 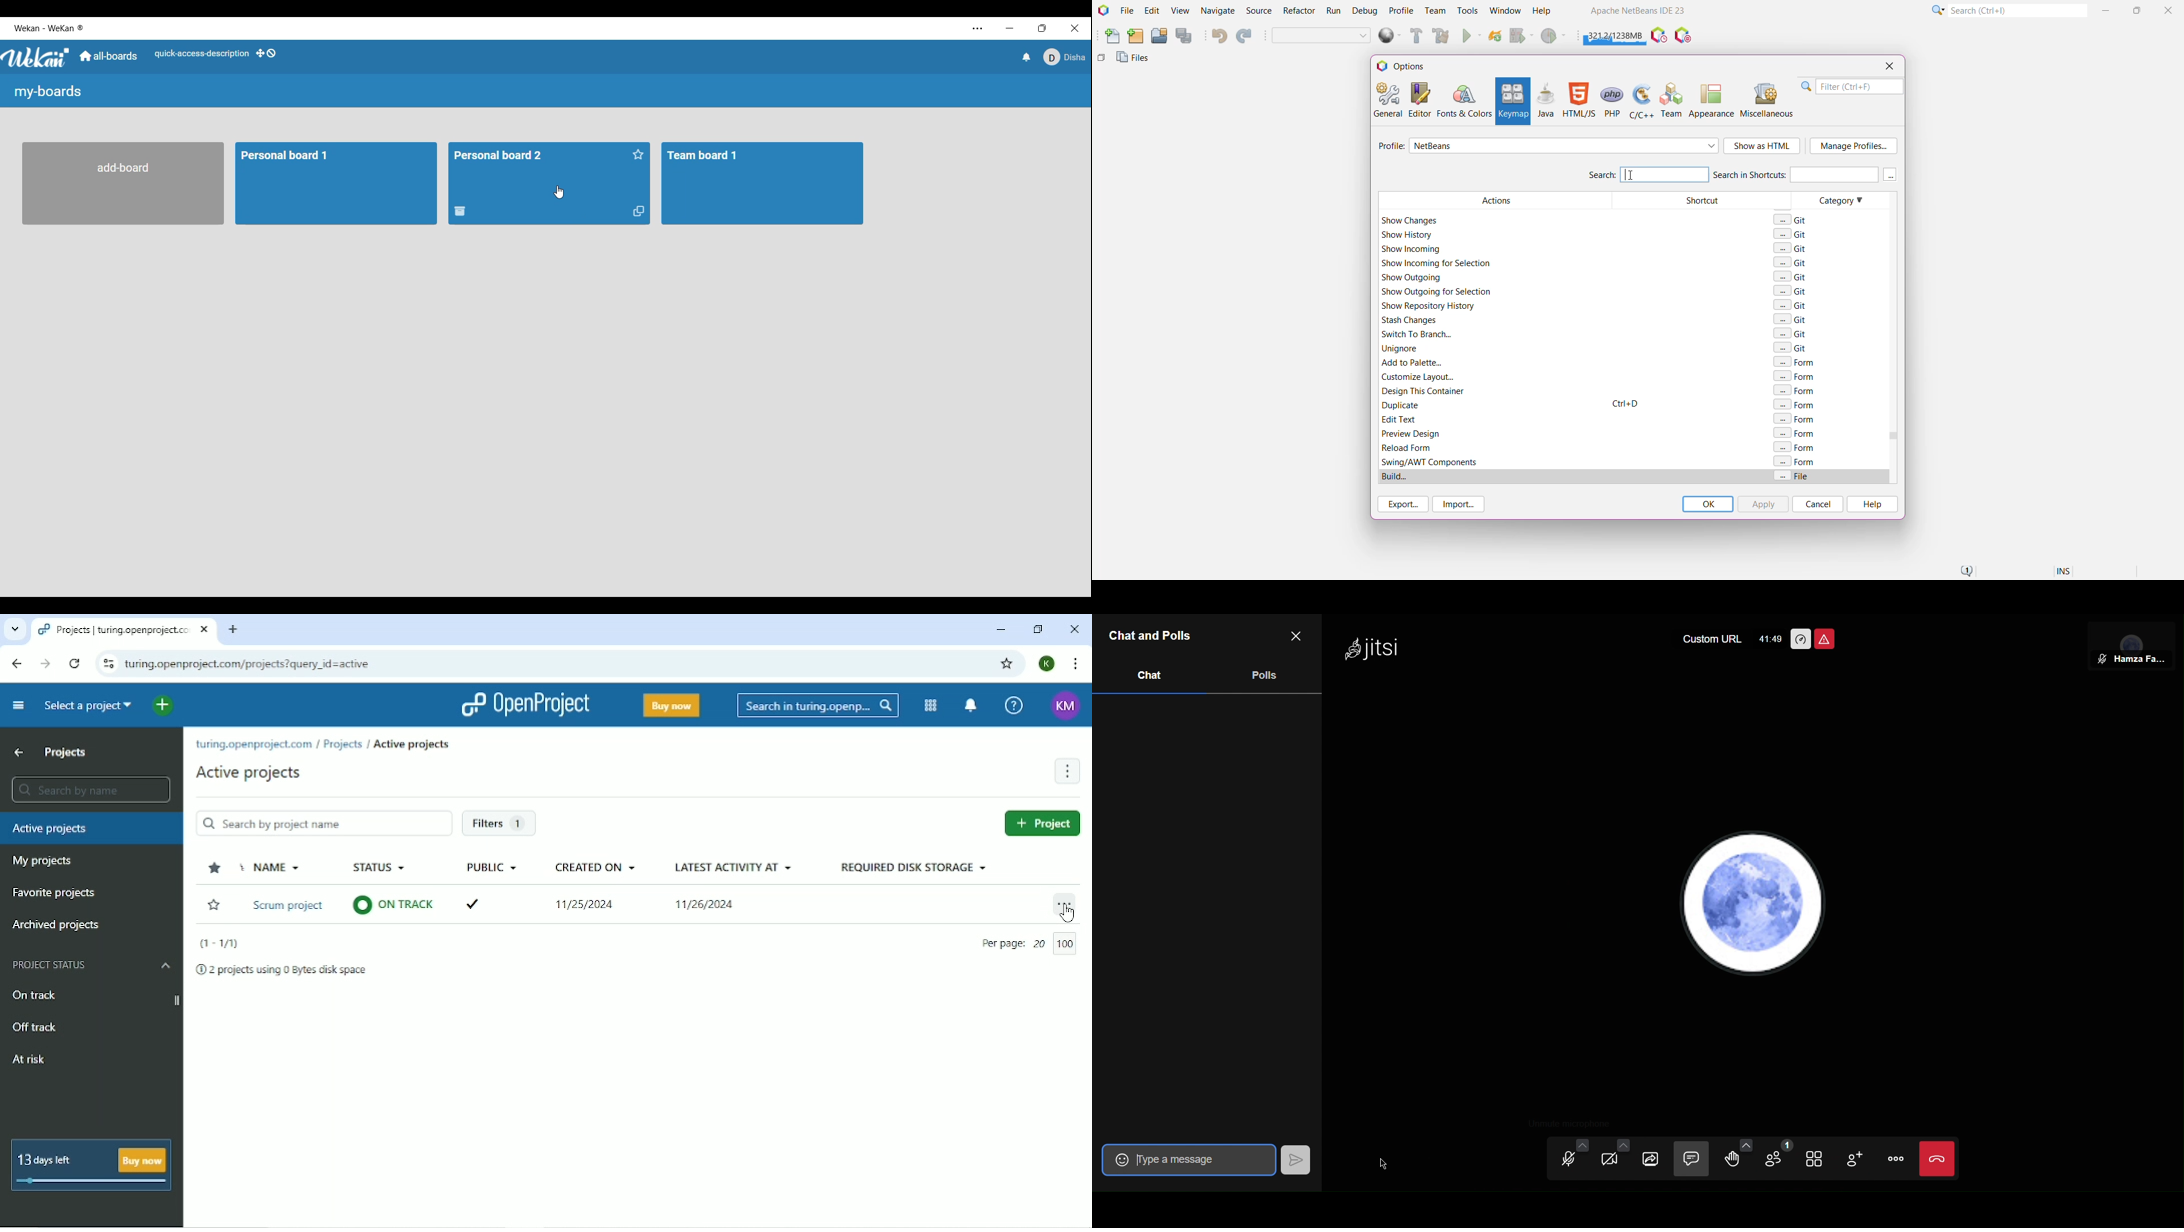 I want to click on Filters, so click(x=498, y=824).